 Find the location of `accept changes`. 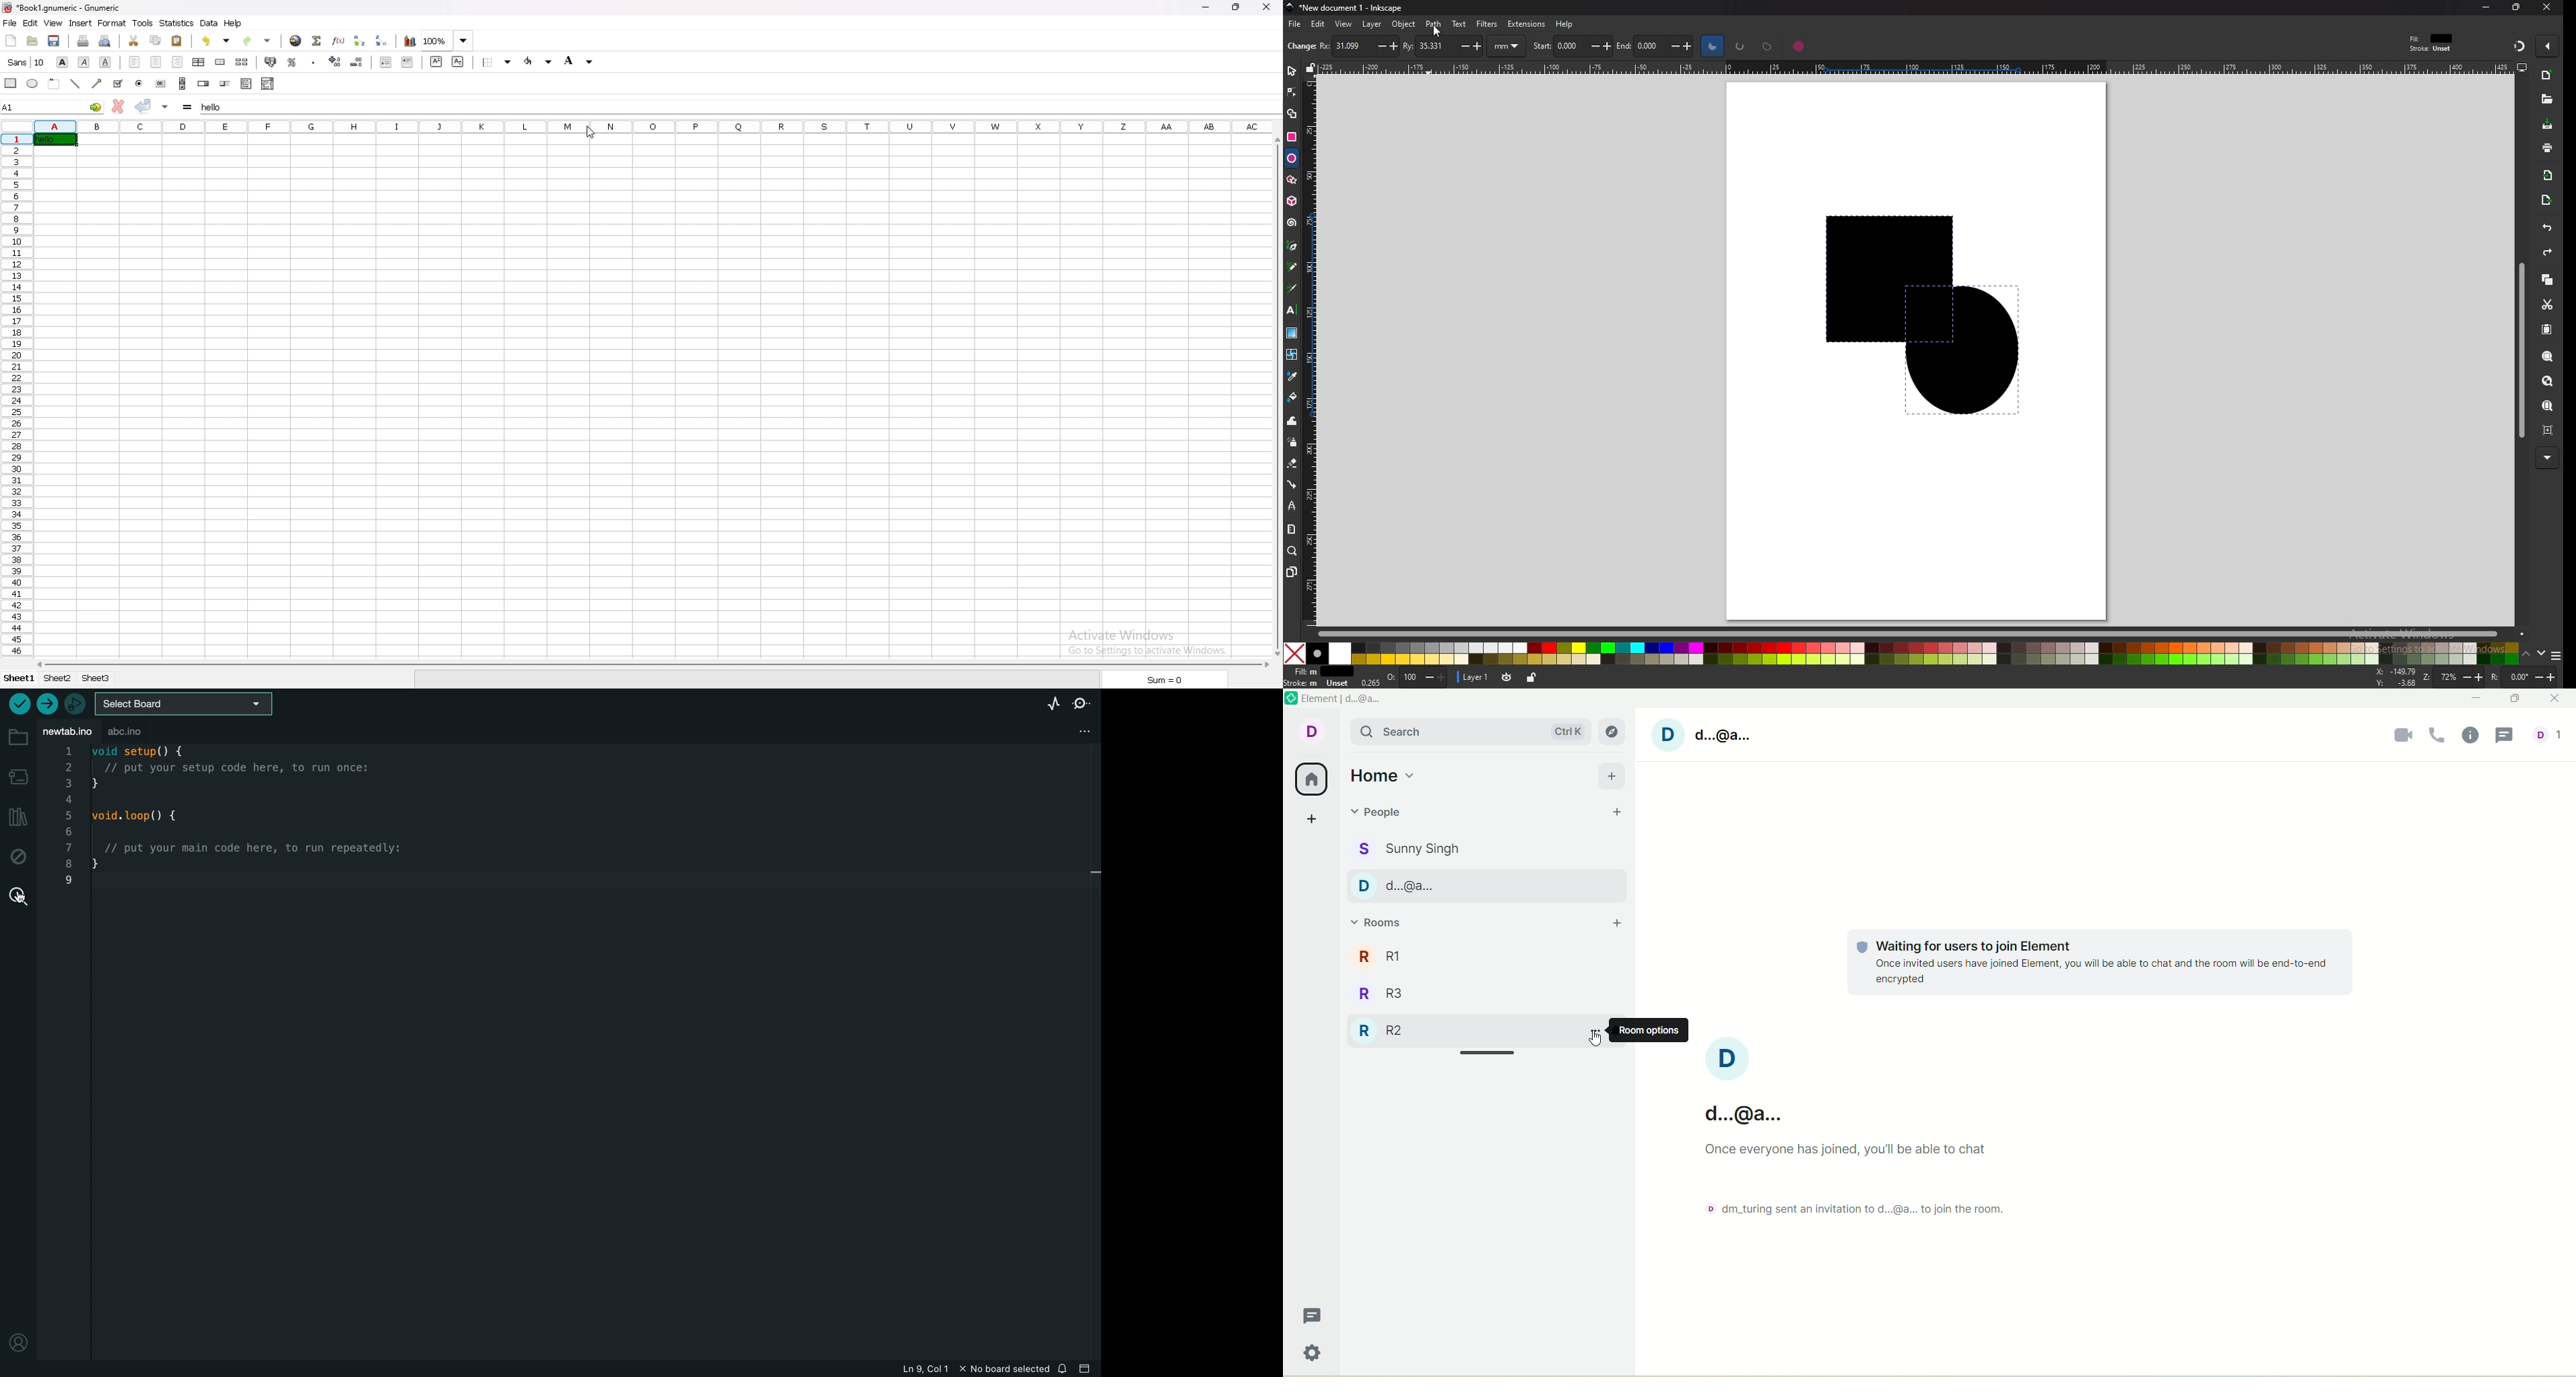

accept changes is located at coordinates (144, 105).